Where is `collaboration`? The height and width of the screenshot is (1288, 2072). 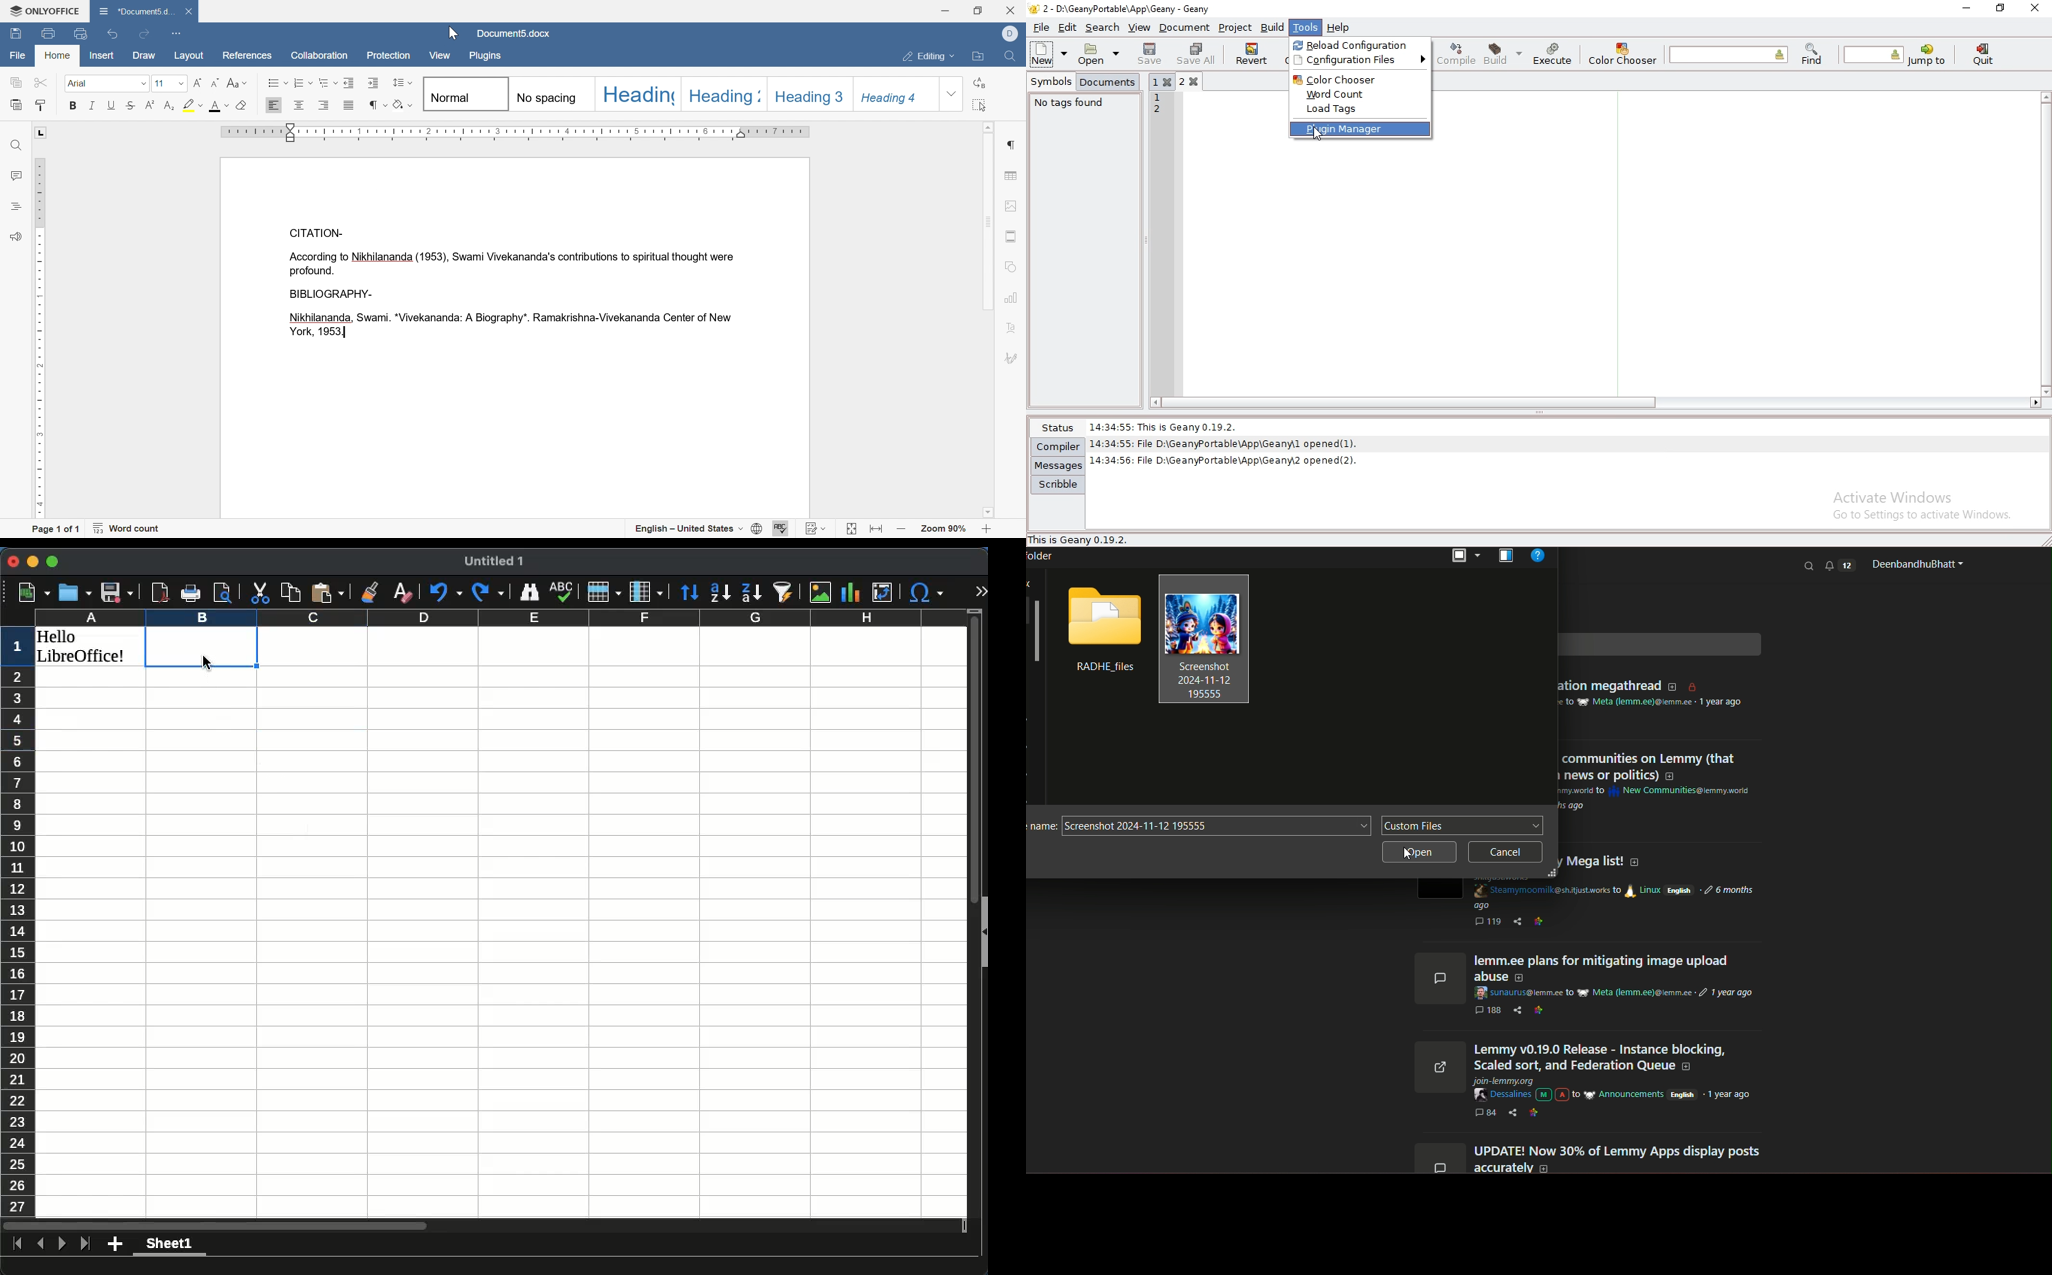
collaboration is located at coordinates (320, 56).